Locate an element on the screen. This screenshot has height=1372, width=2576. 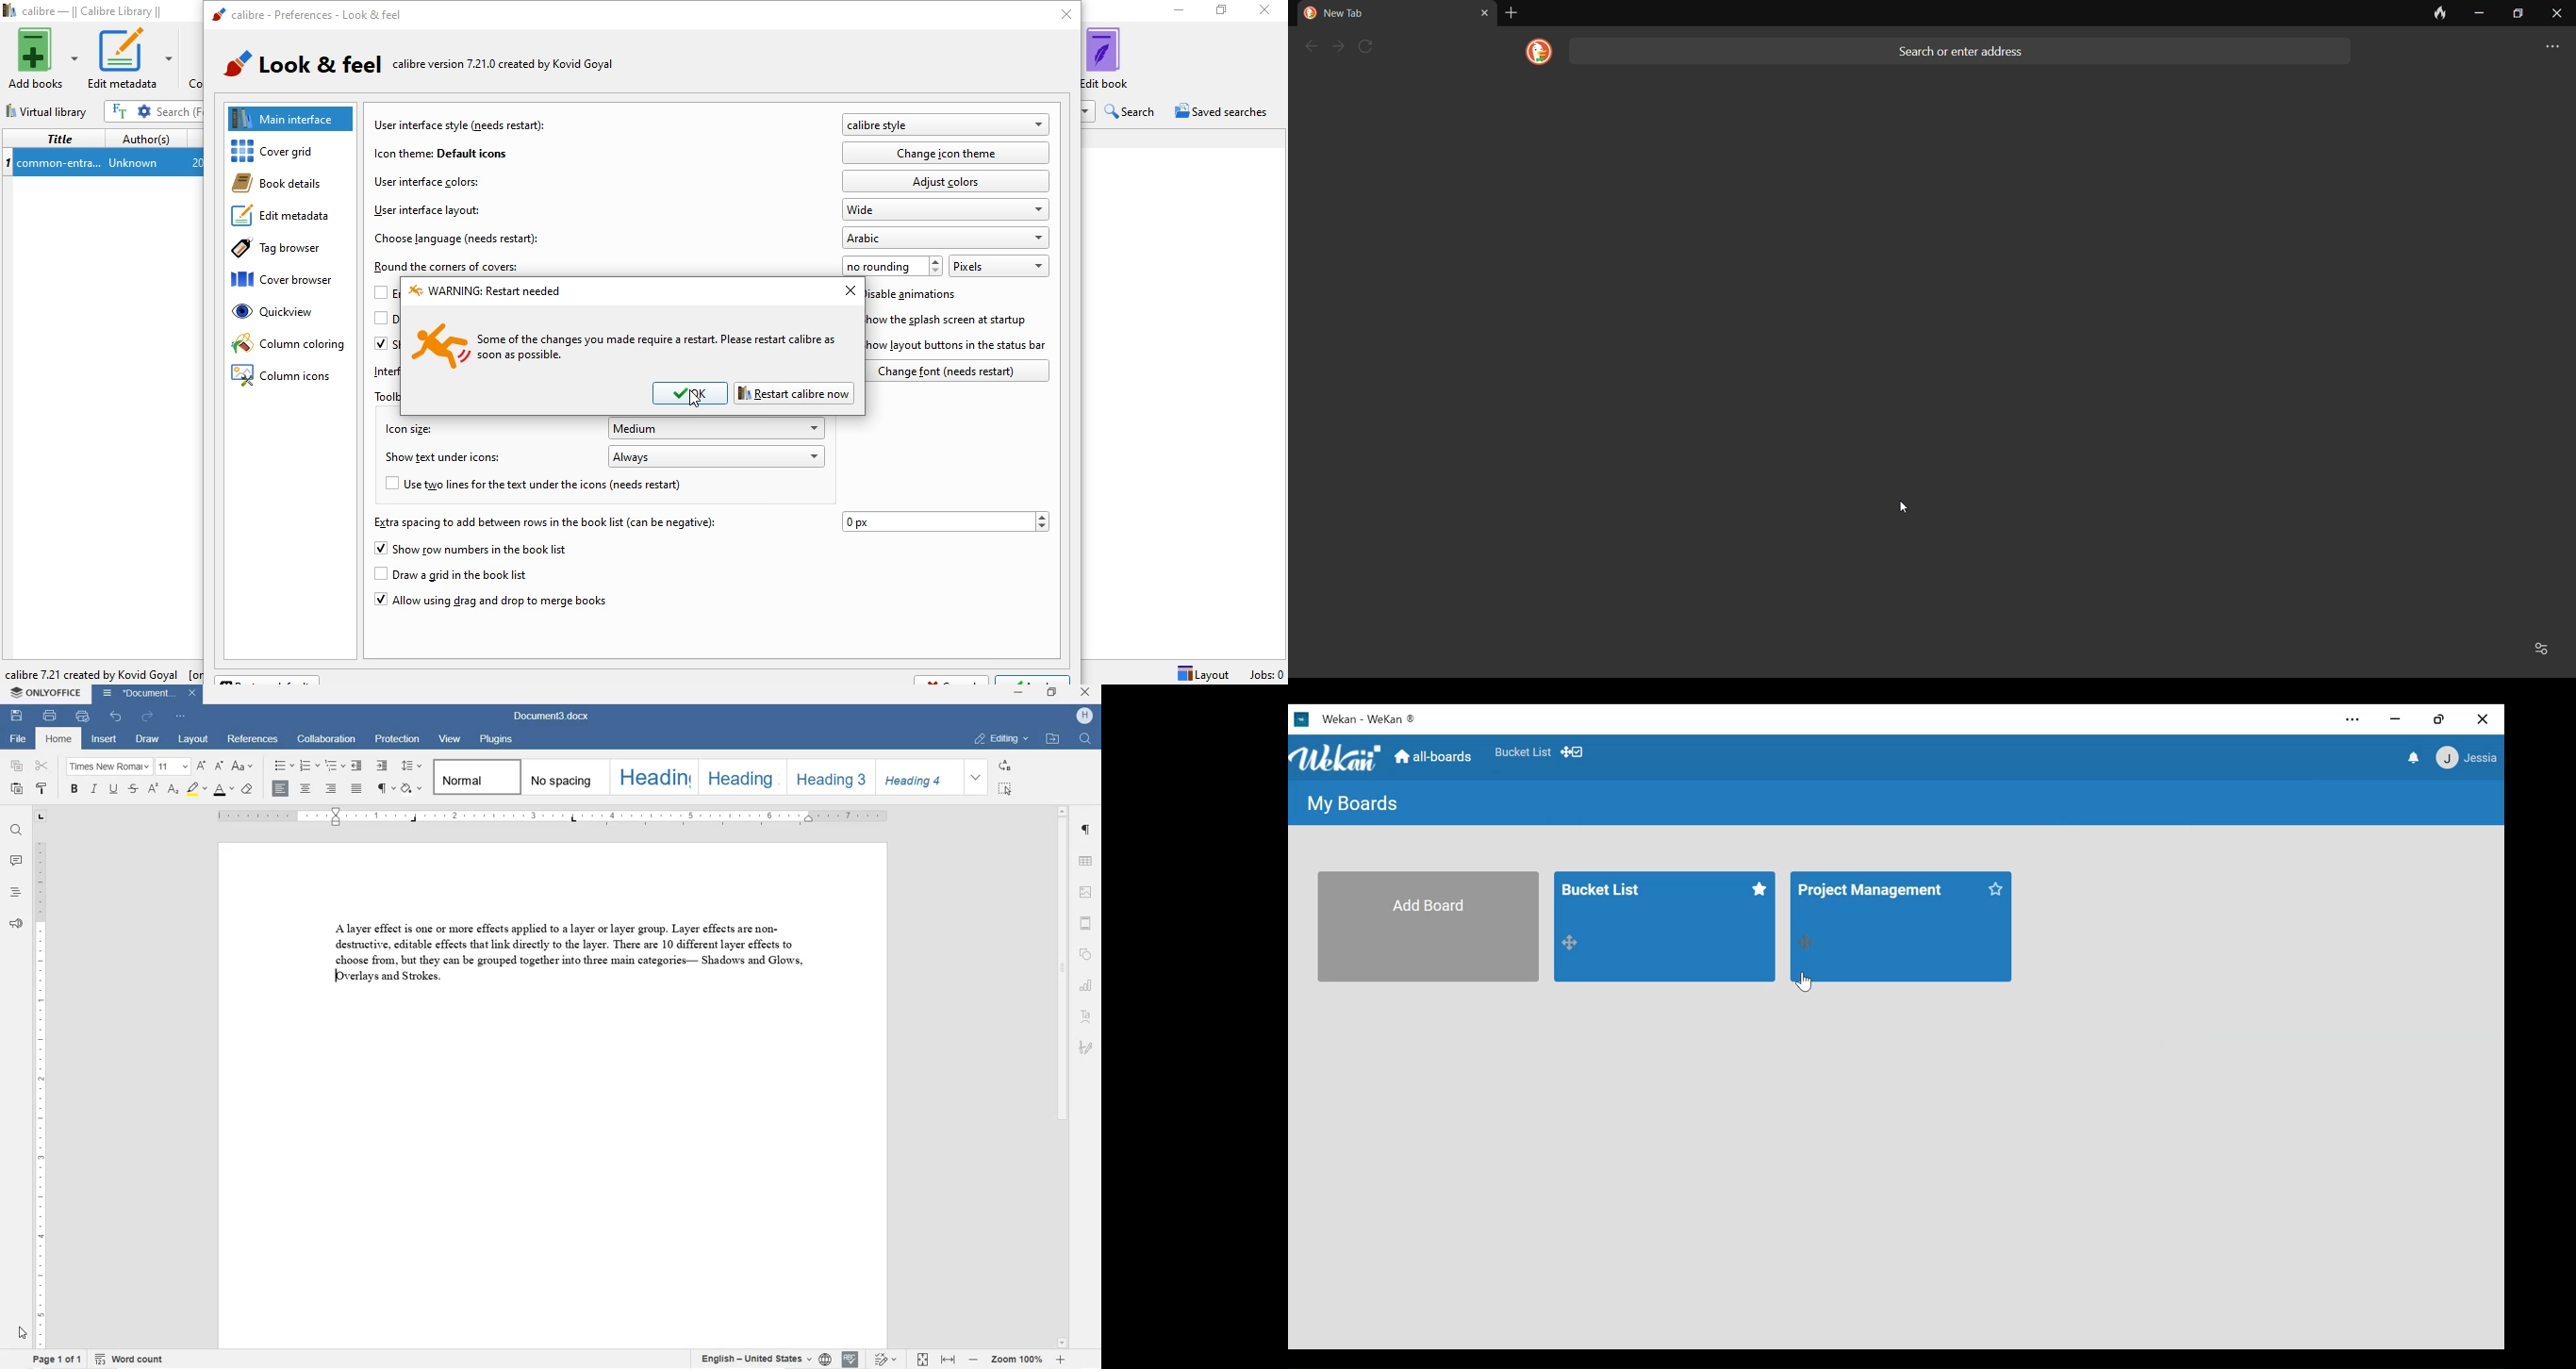
column coloring is located at coordinates (289, 345).